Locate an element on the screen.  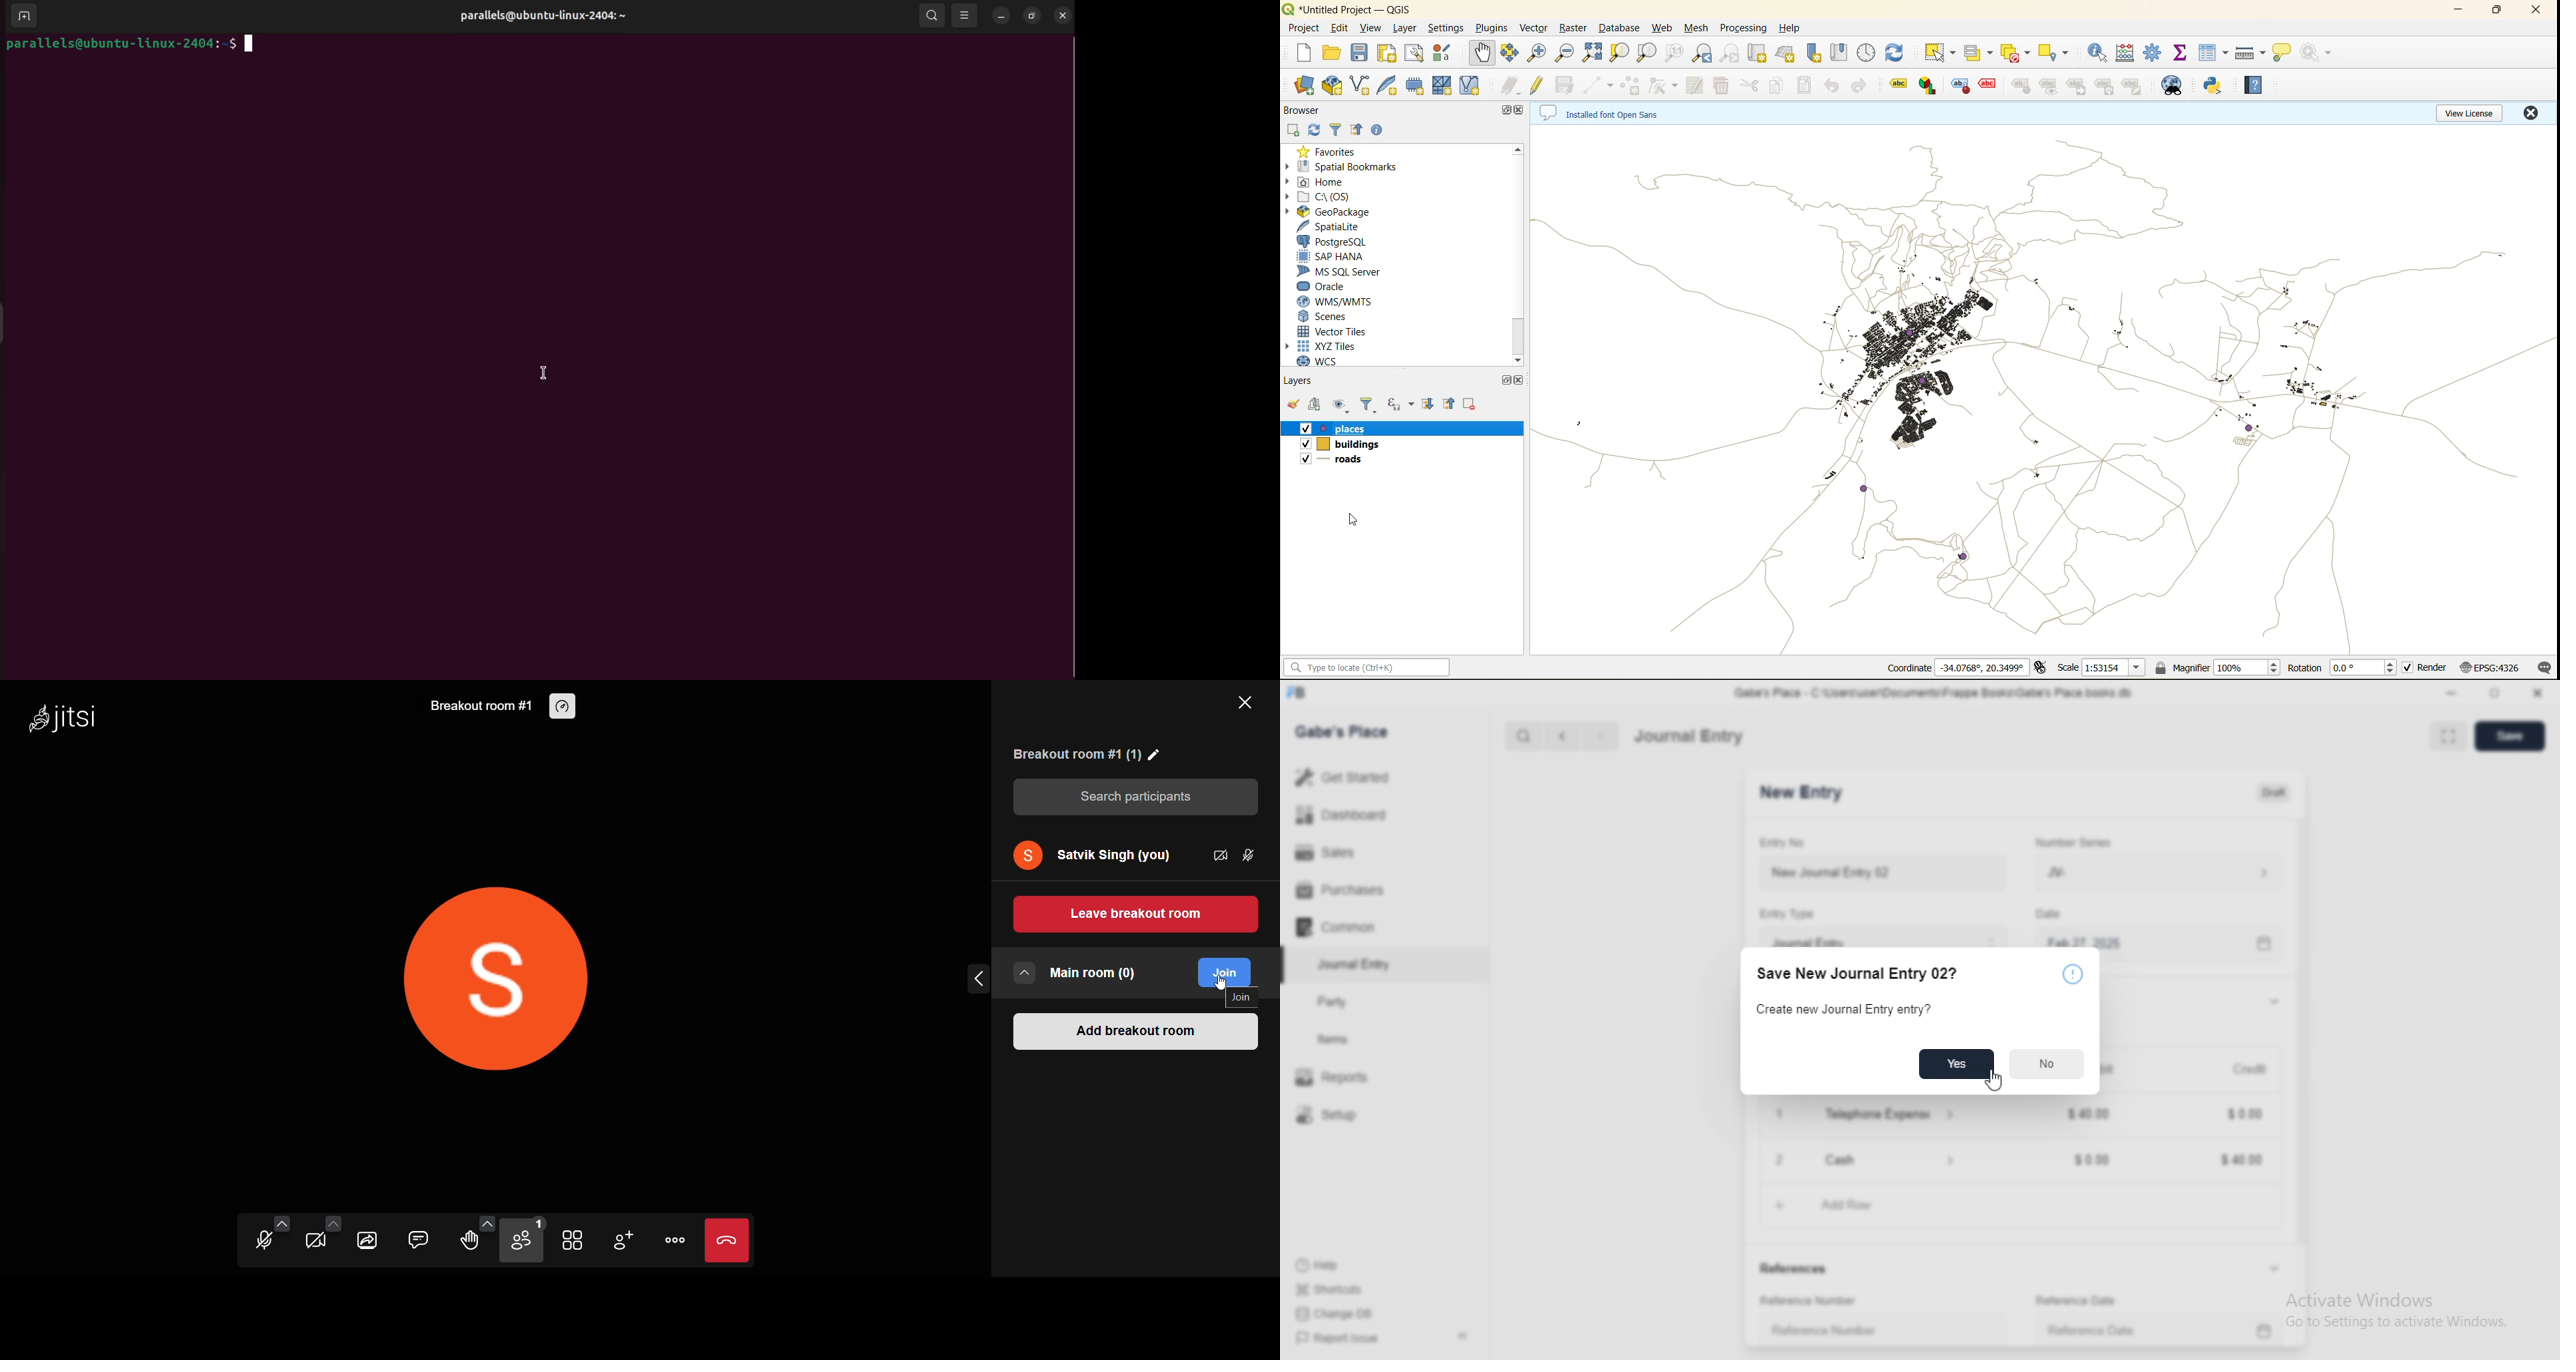
open is located at coordinates (1331, 53).